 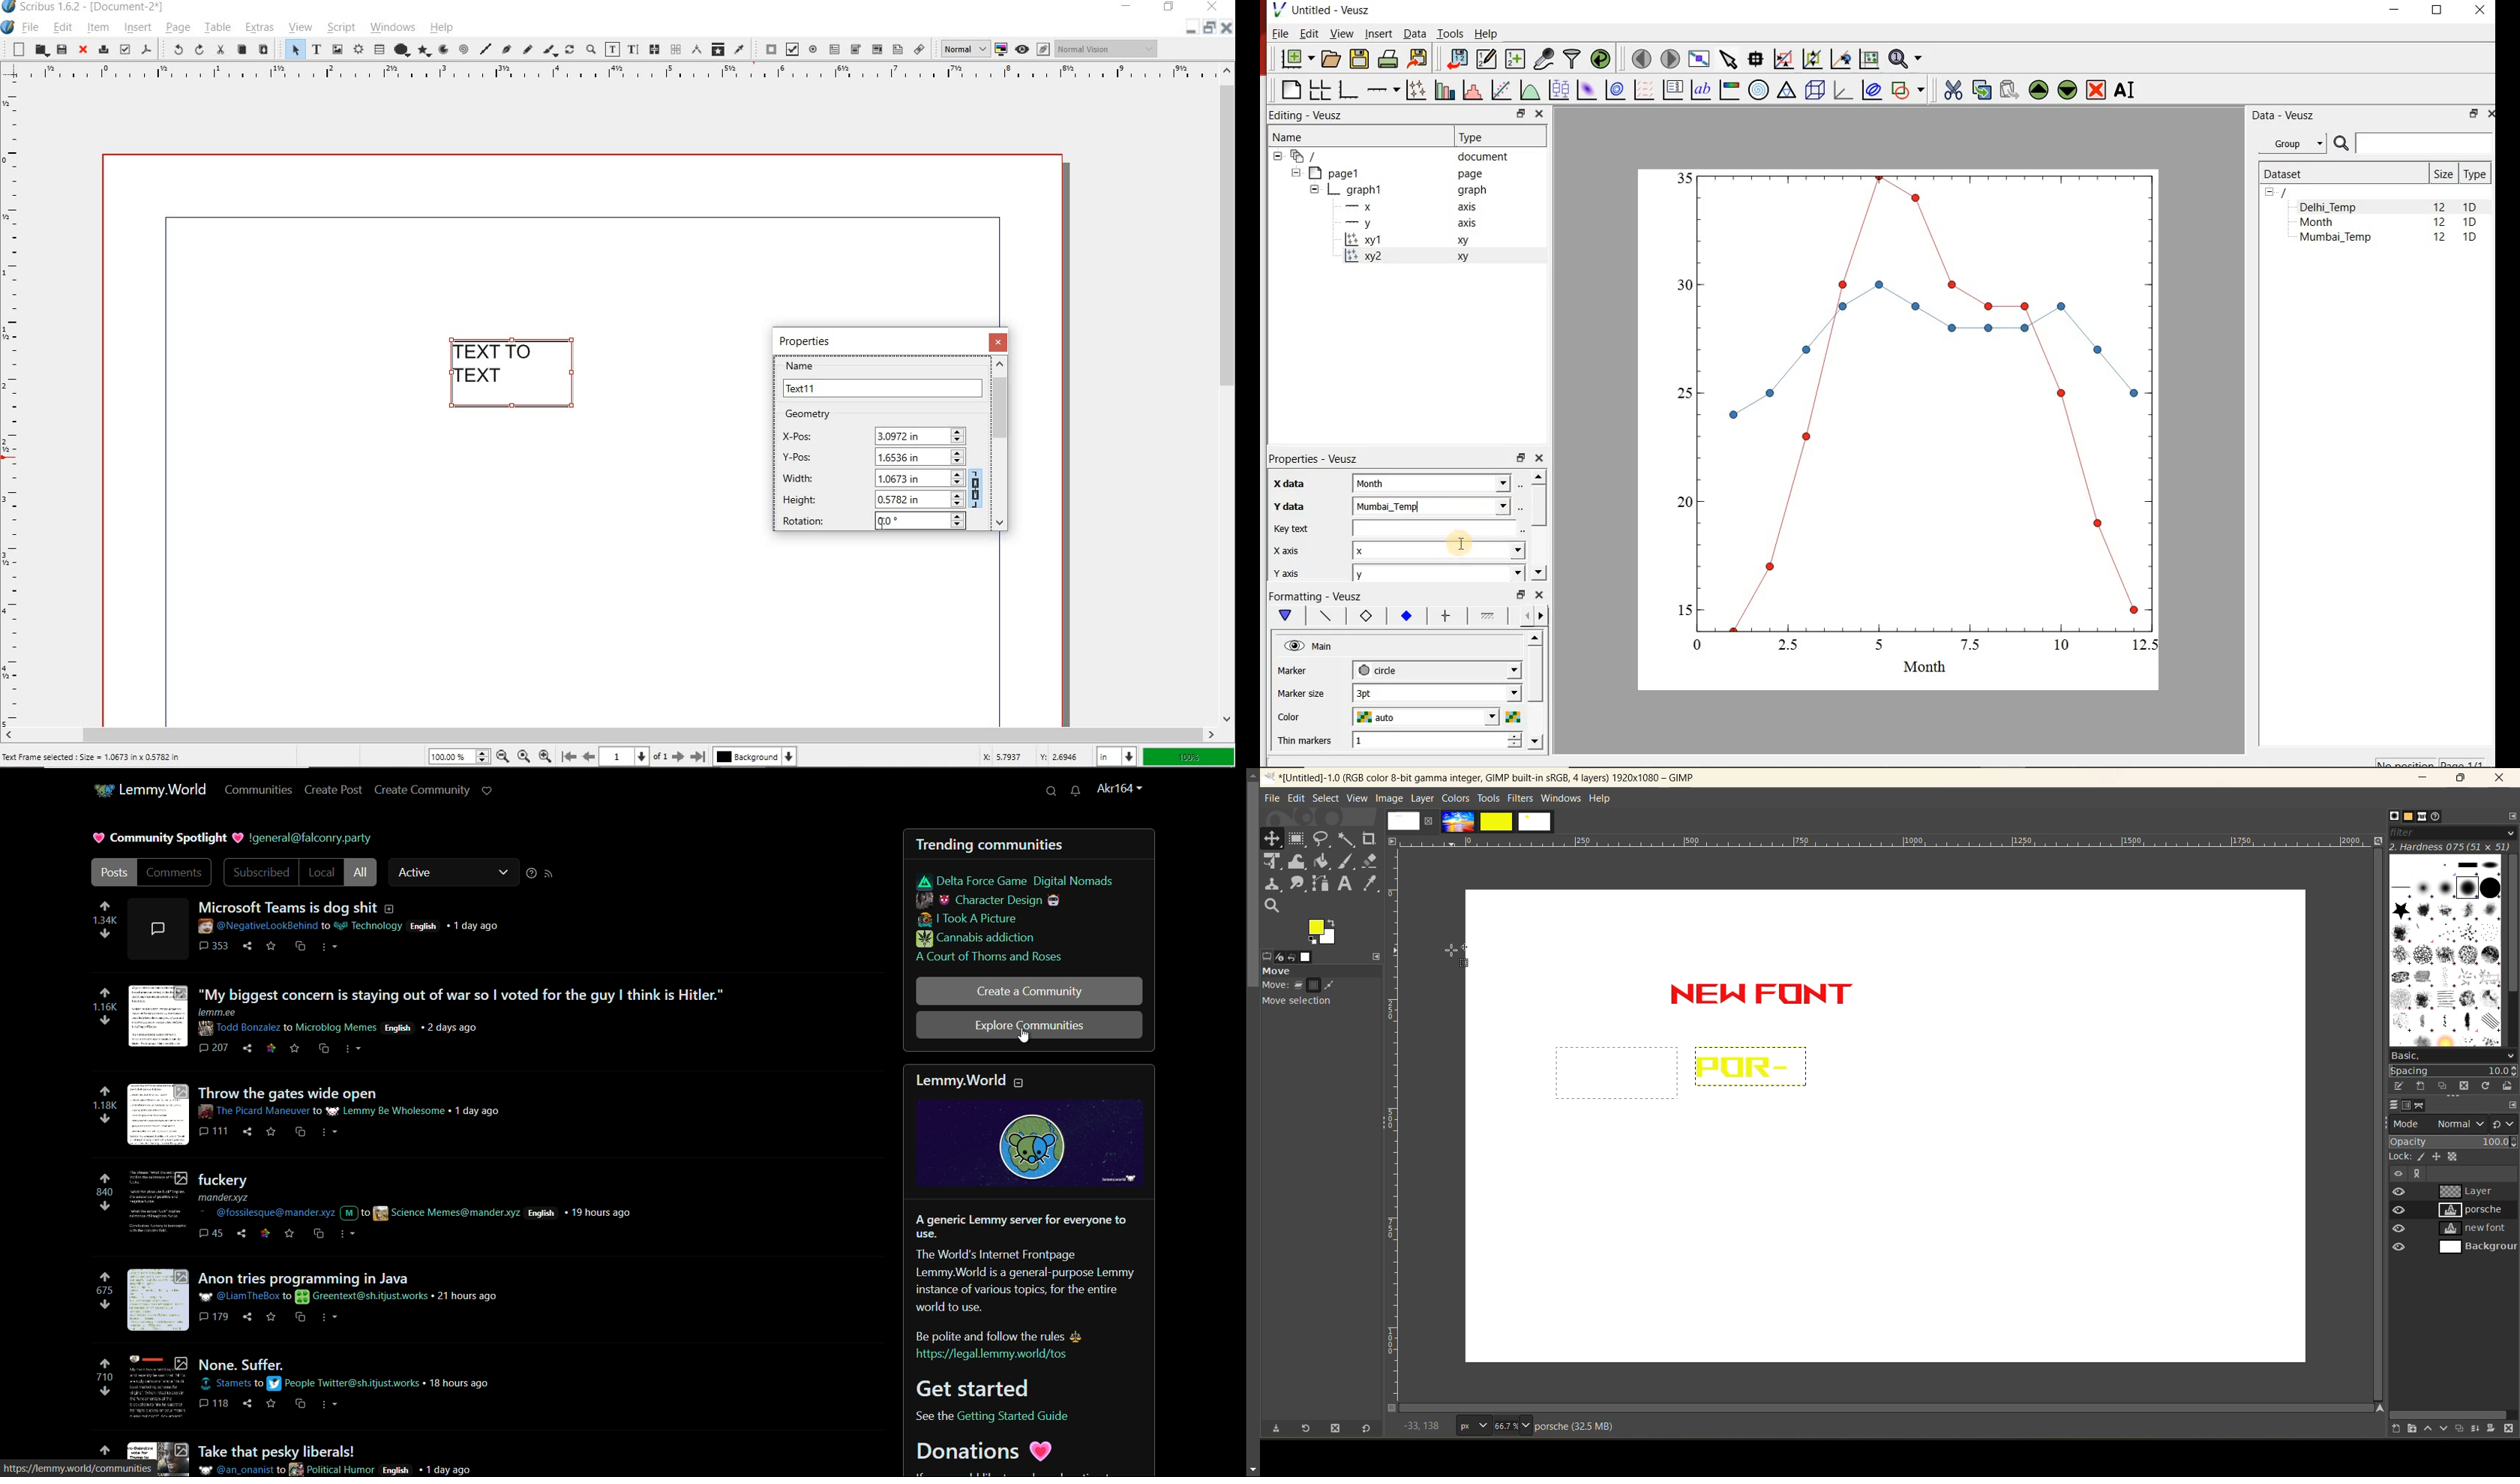 I want to click on raise the layer, so click(x=2426, y=1429).